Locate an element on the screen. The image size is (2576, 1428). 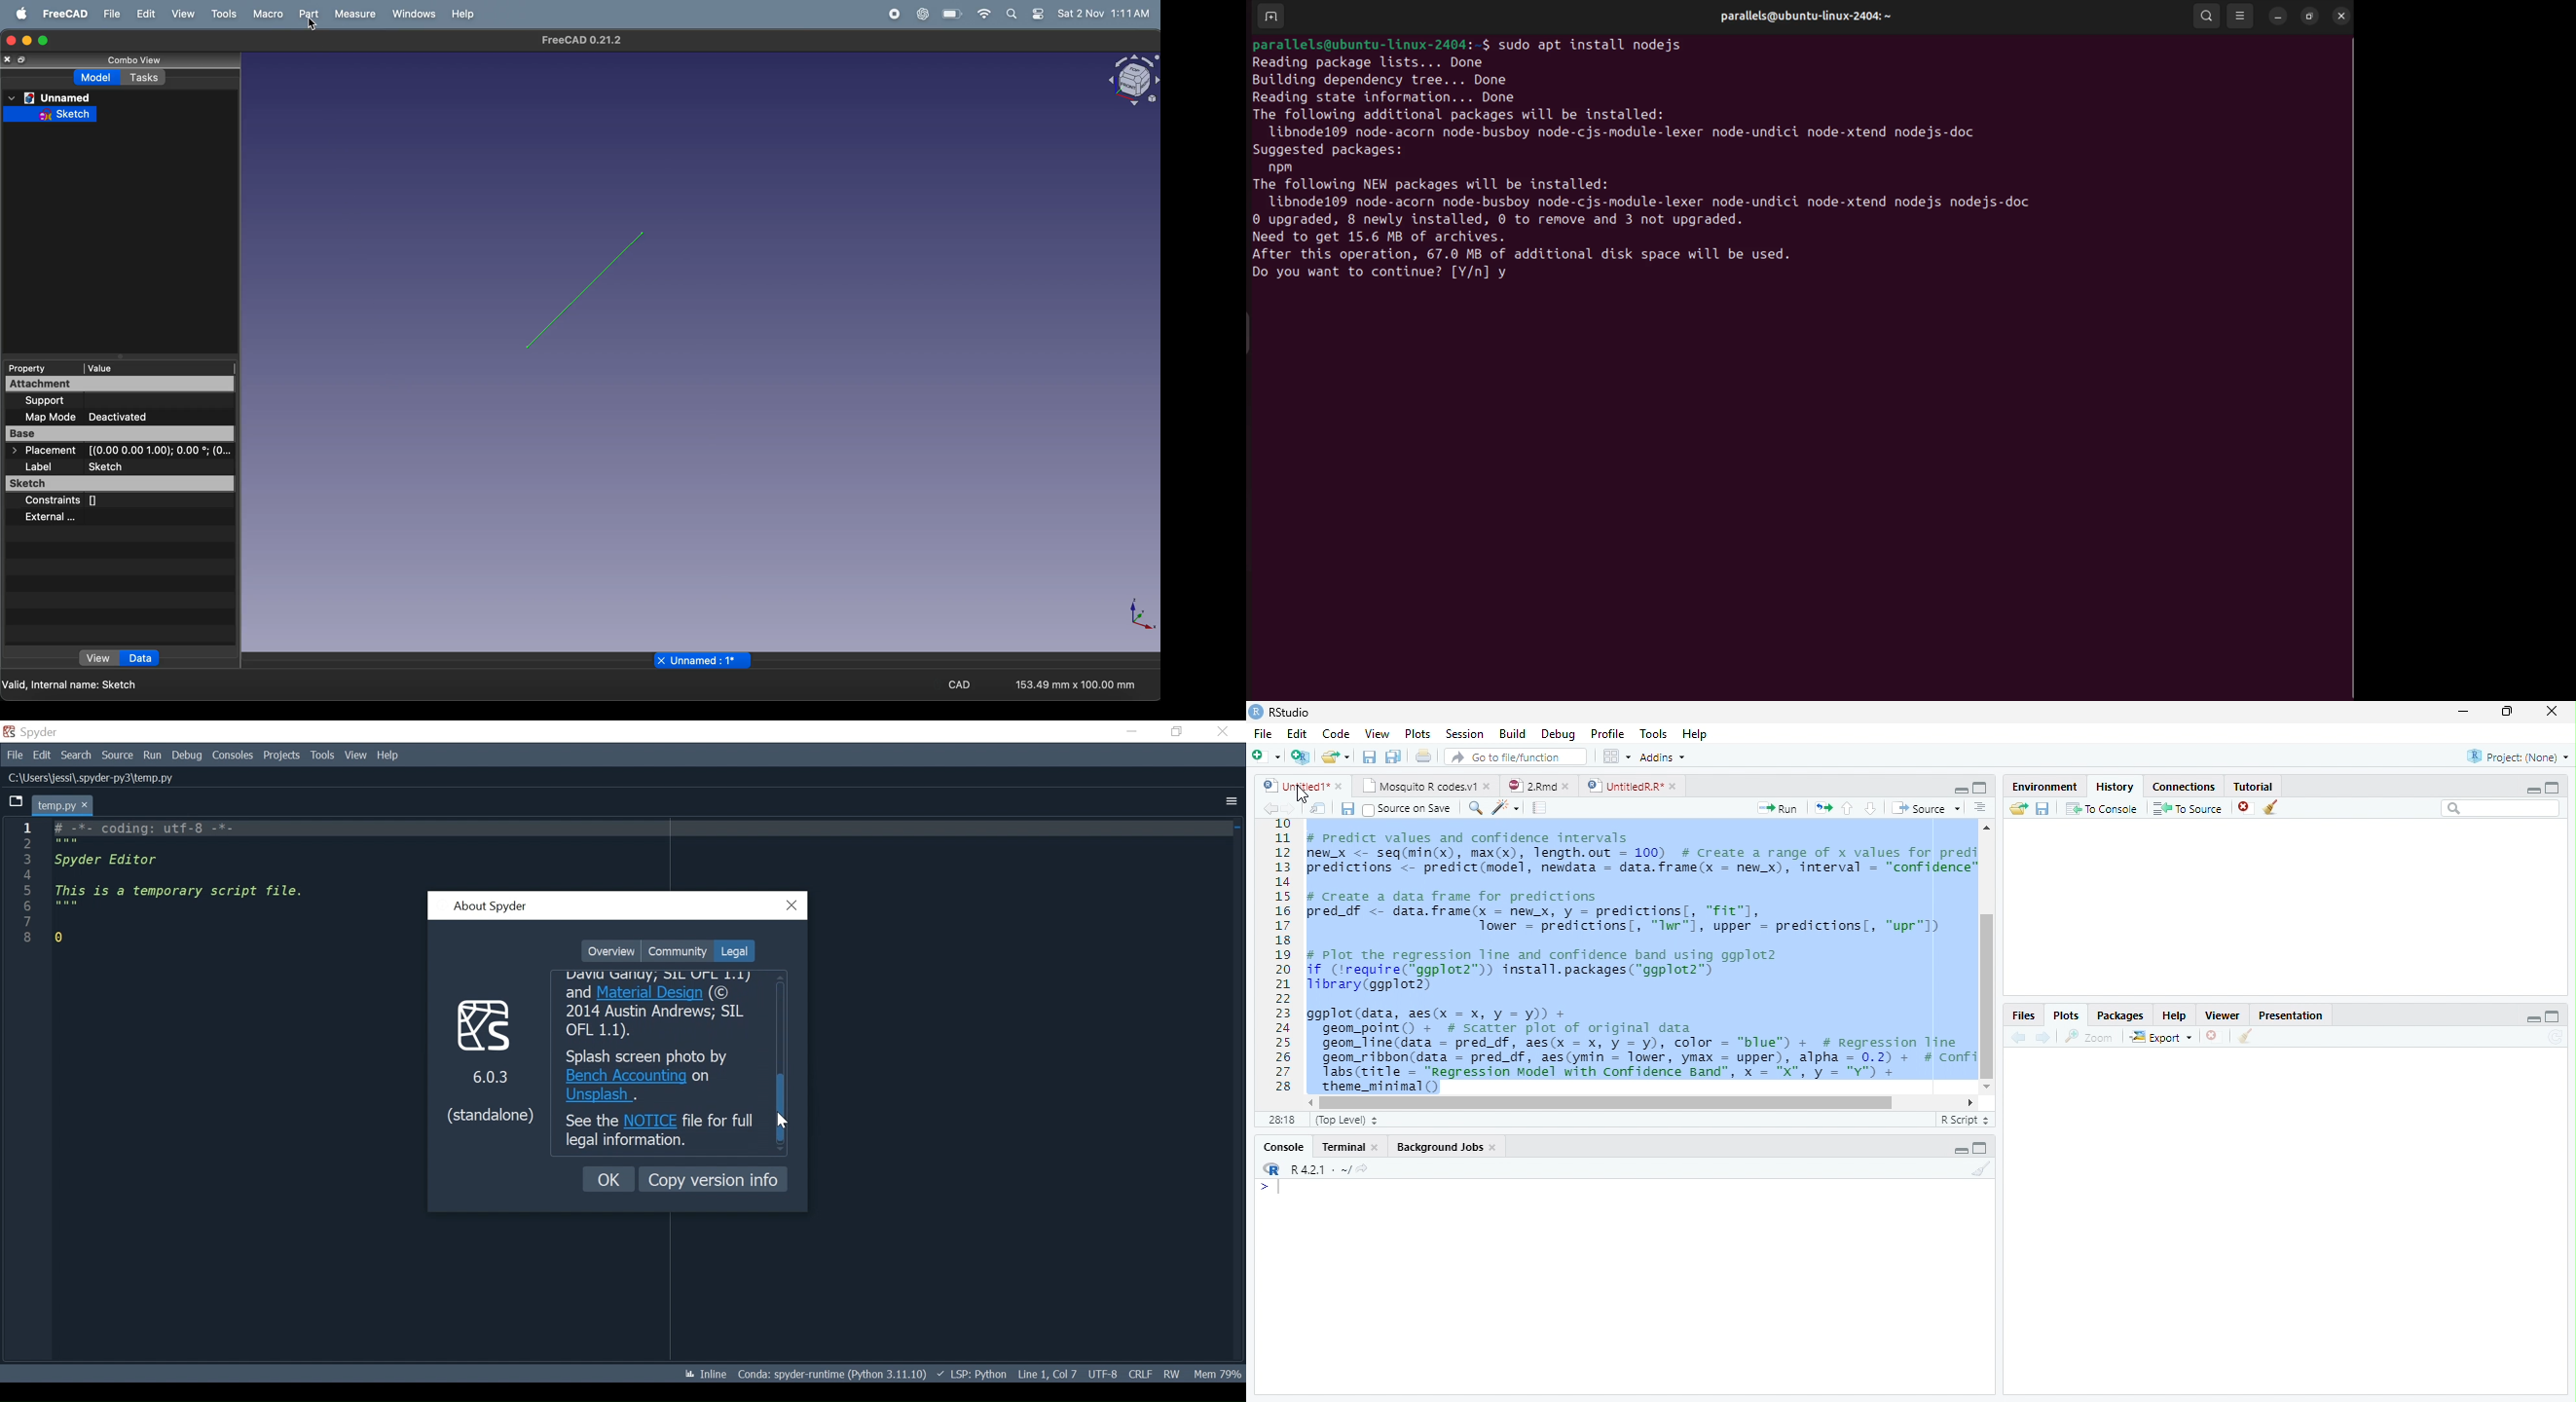
> is located at coordinates (1261, 1188).